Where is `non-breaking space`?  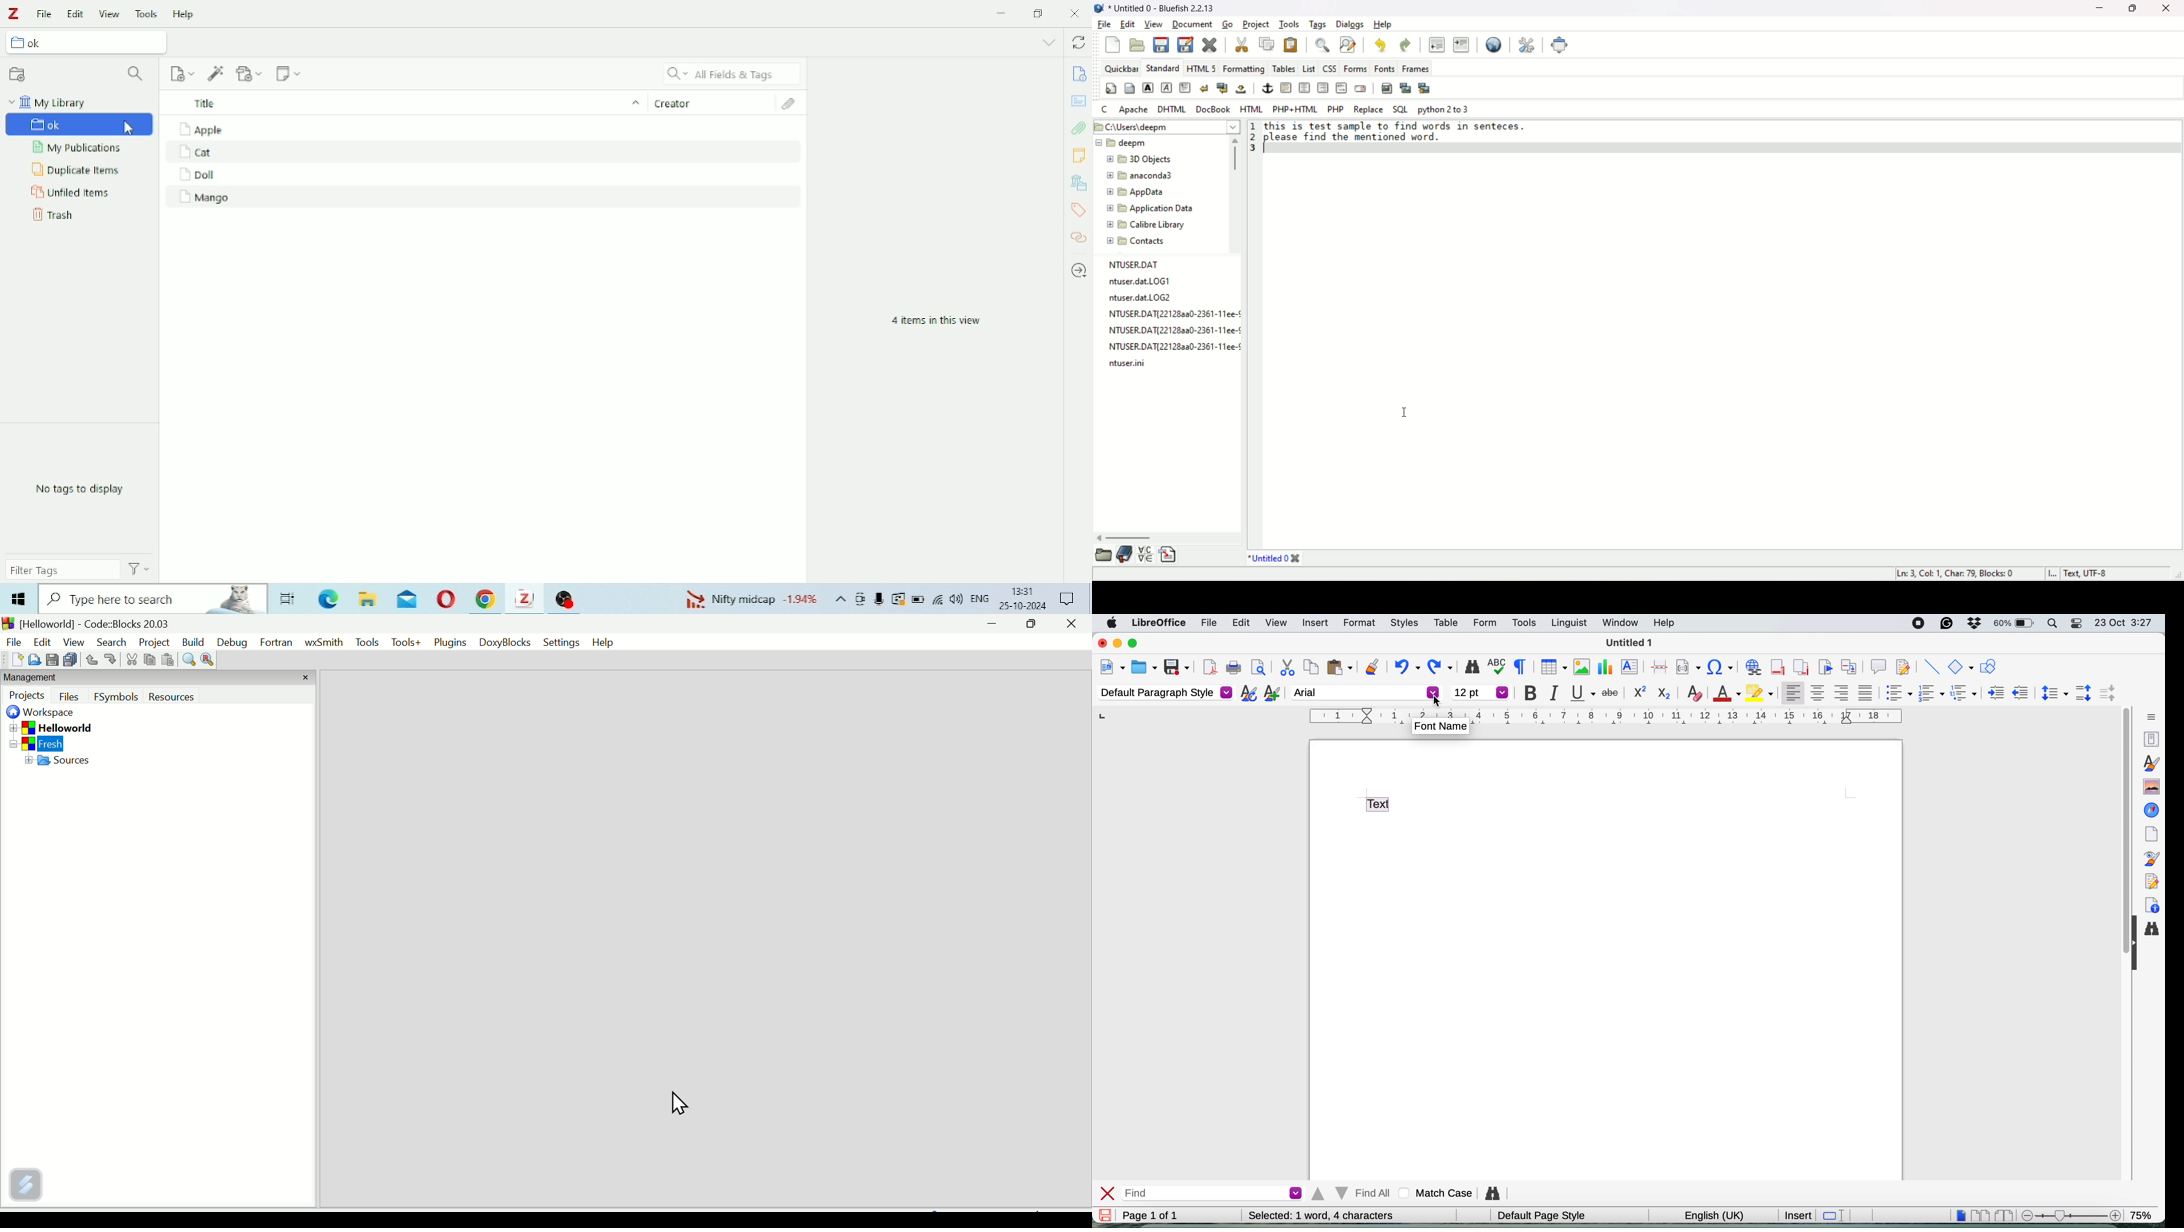
non-breaking space is located at coordinates (1241, 90).